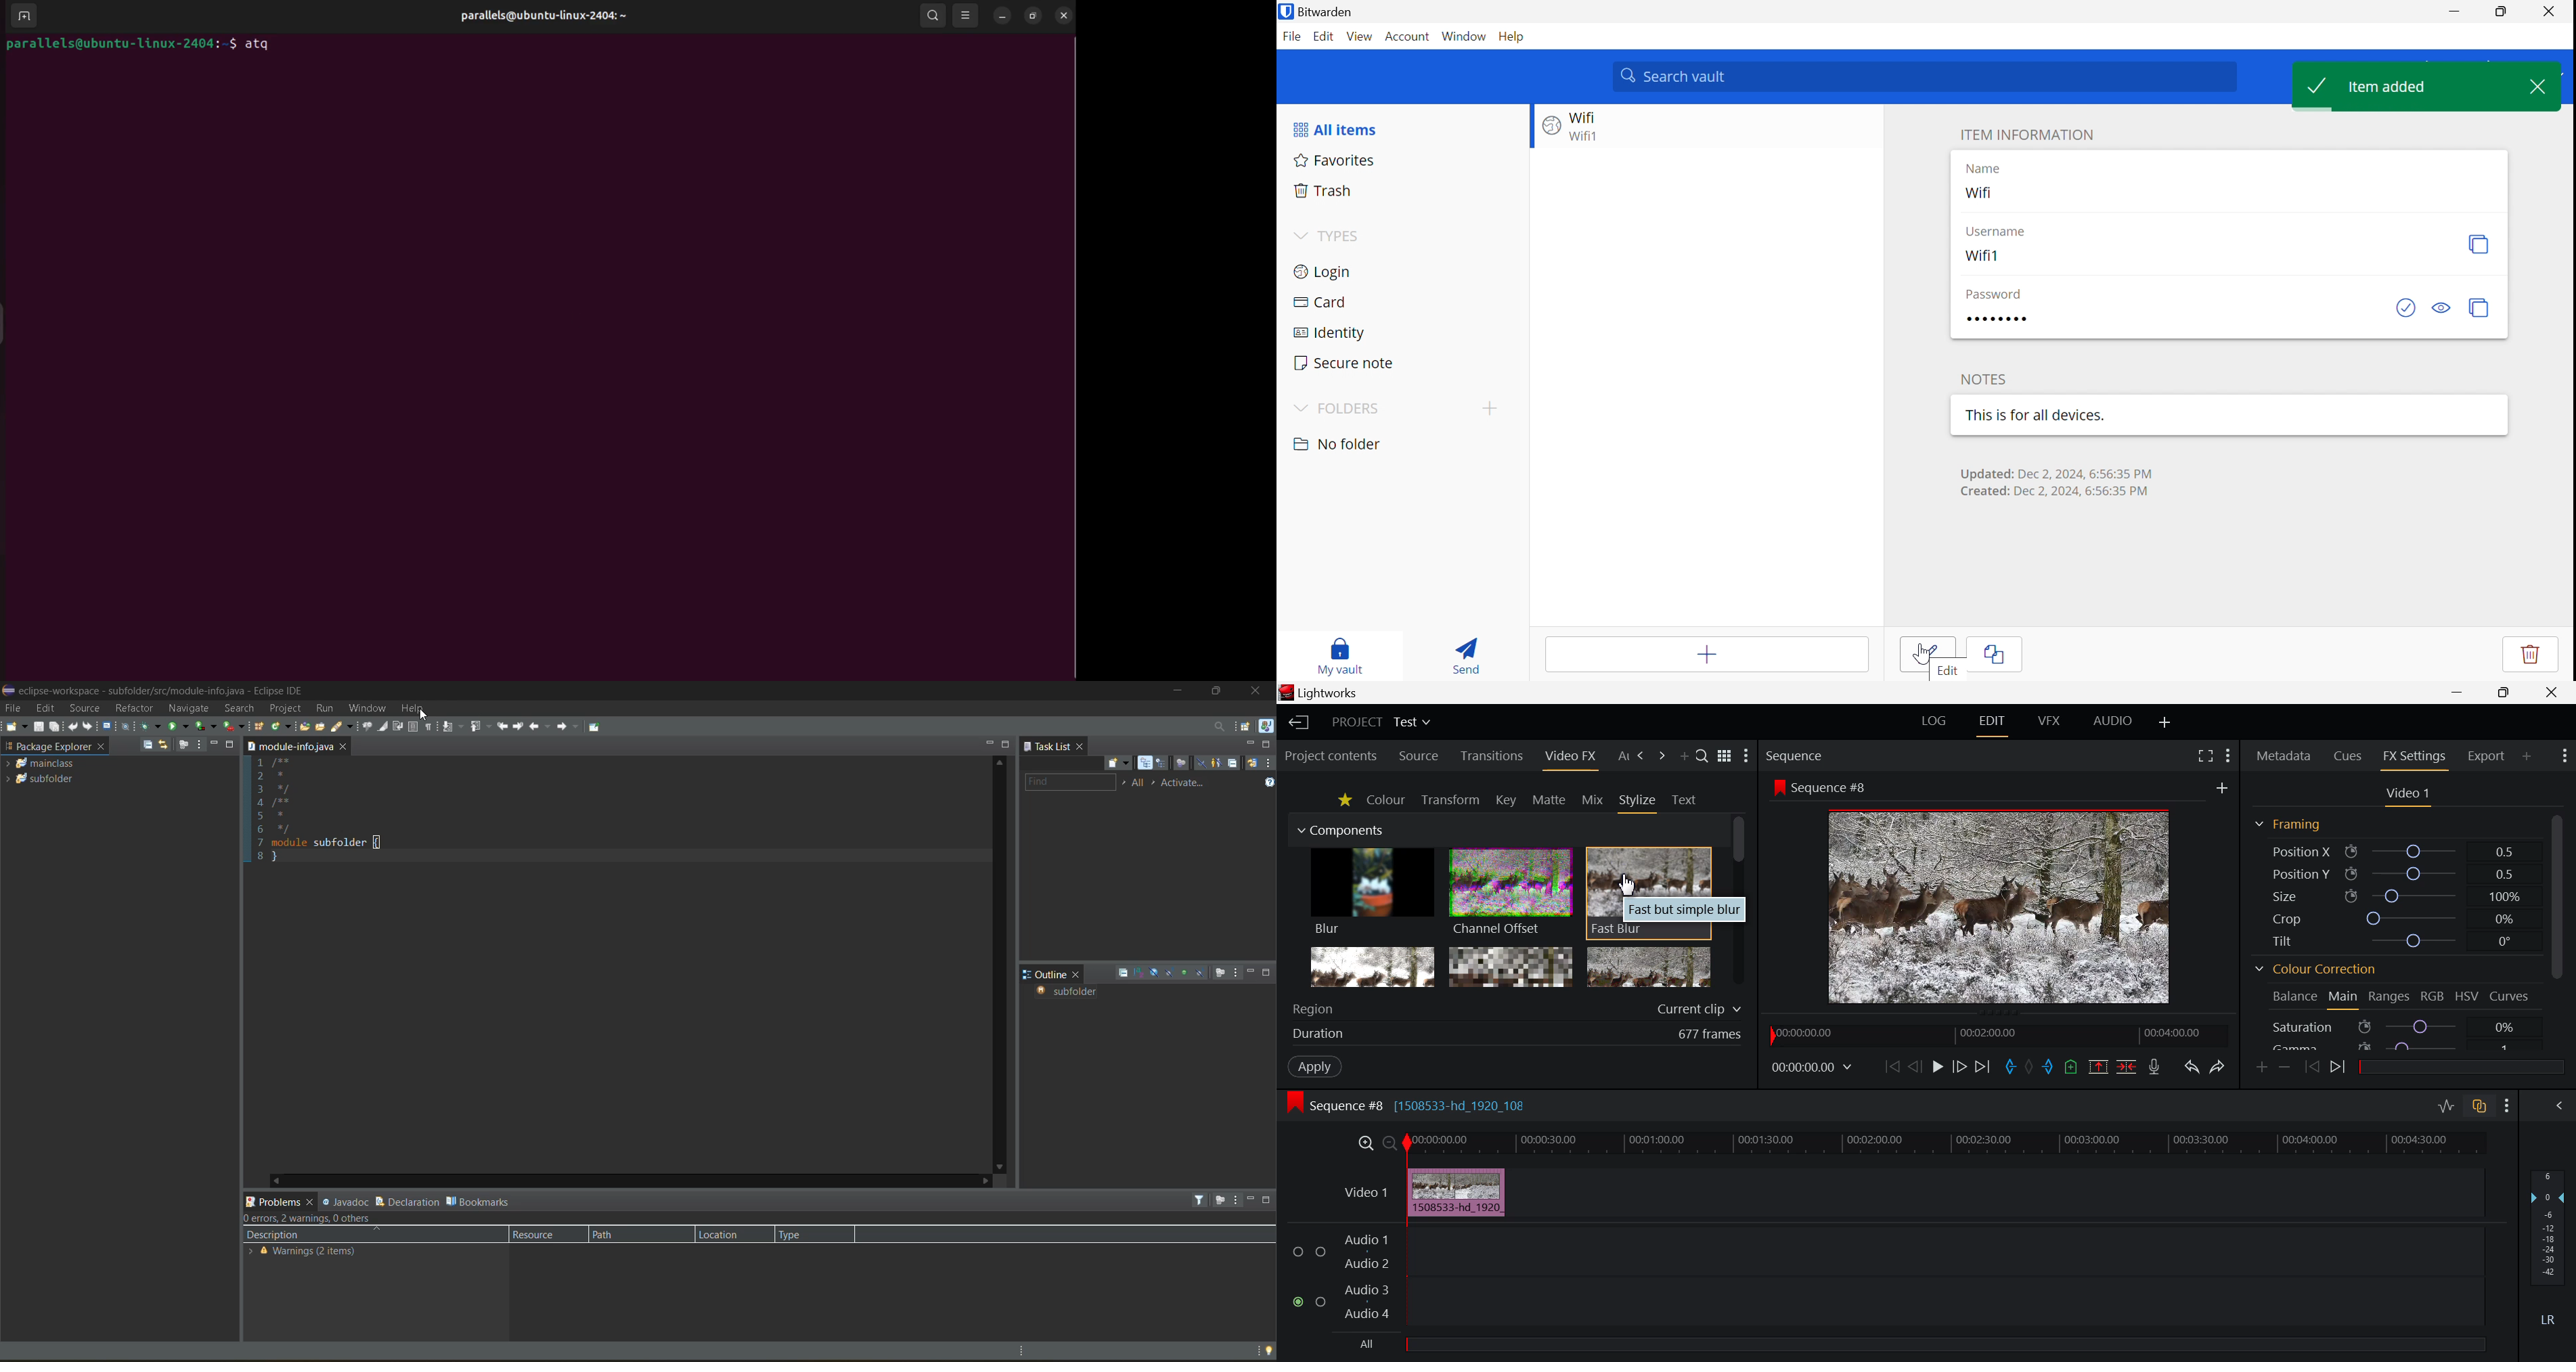 This screenshot has width=2576, height=1372. What do you see at coordinates (1647, 969) in the screenshot?
I see `Posterize` at bounding box center [1647, 969].